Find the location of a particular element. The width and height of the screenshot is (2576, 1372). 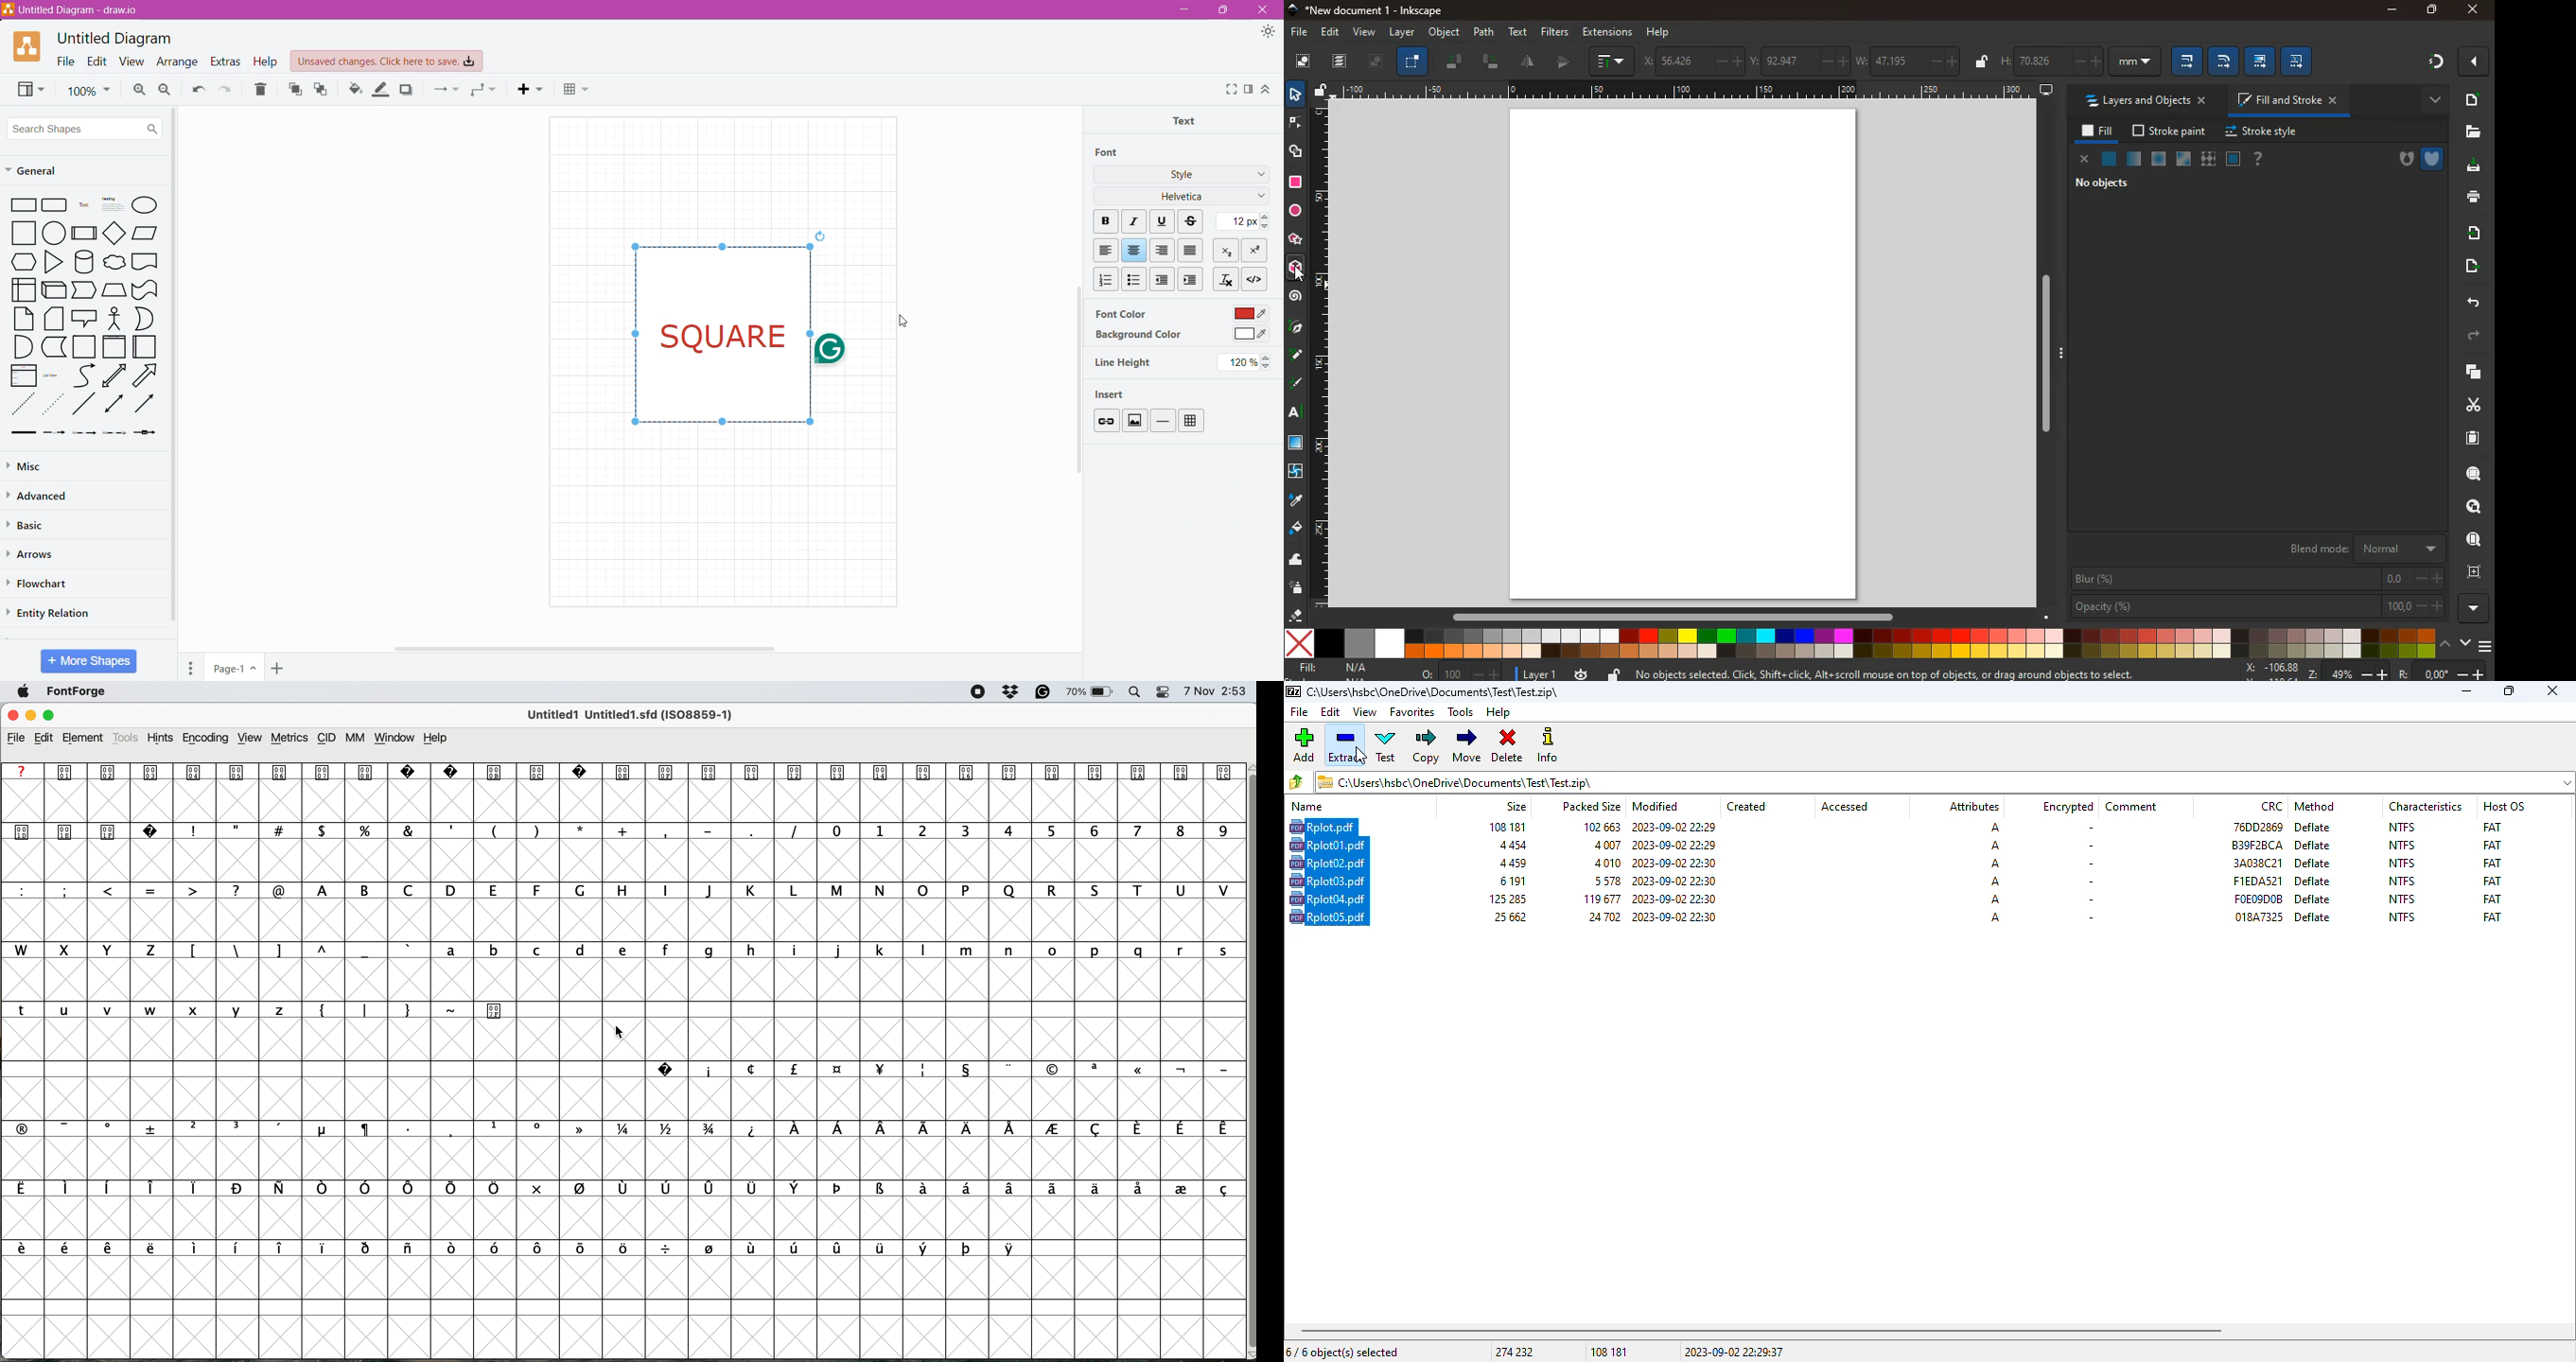

close is located at coordinates (2551, 690).